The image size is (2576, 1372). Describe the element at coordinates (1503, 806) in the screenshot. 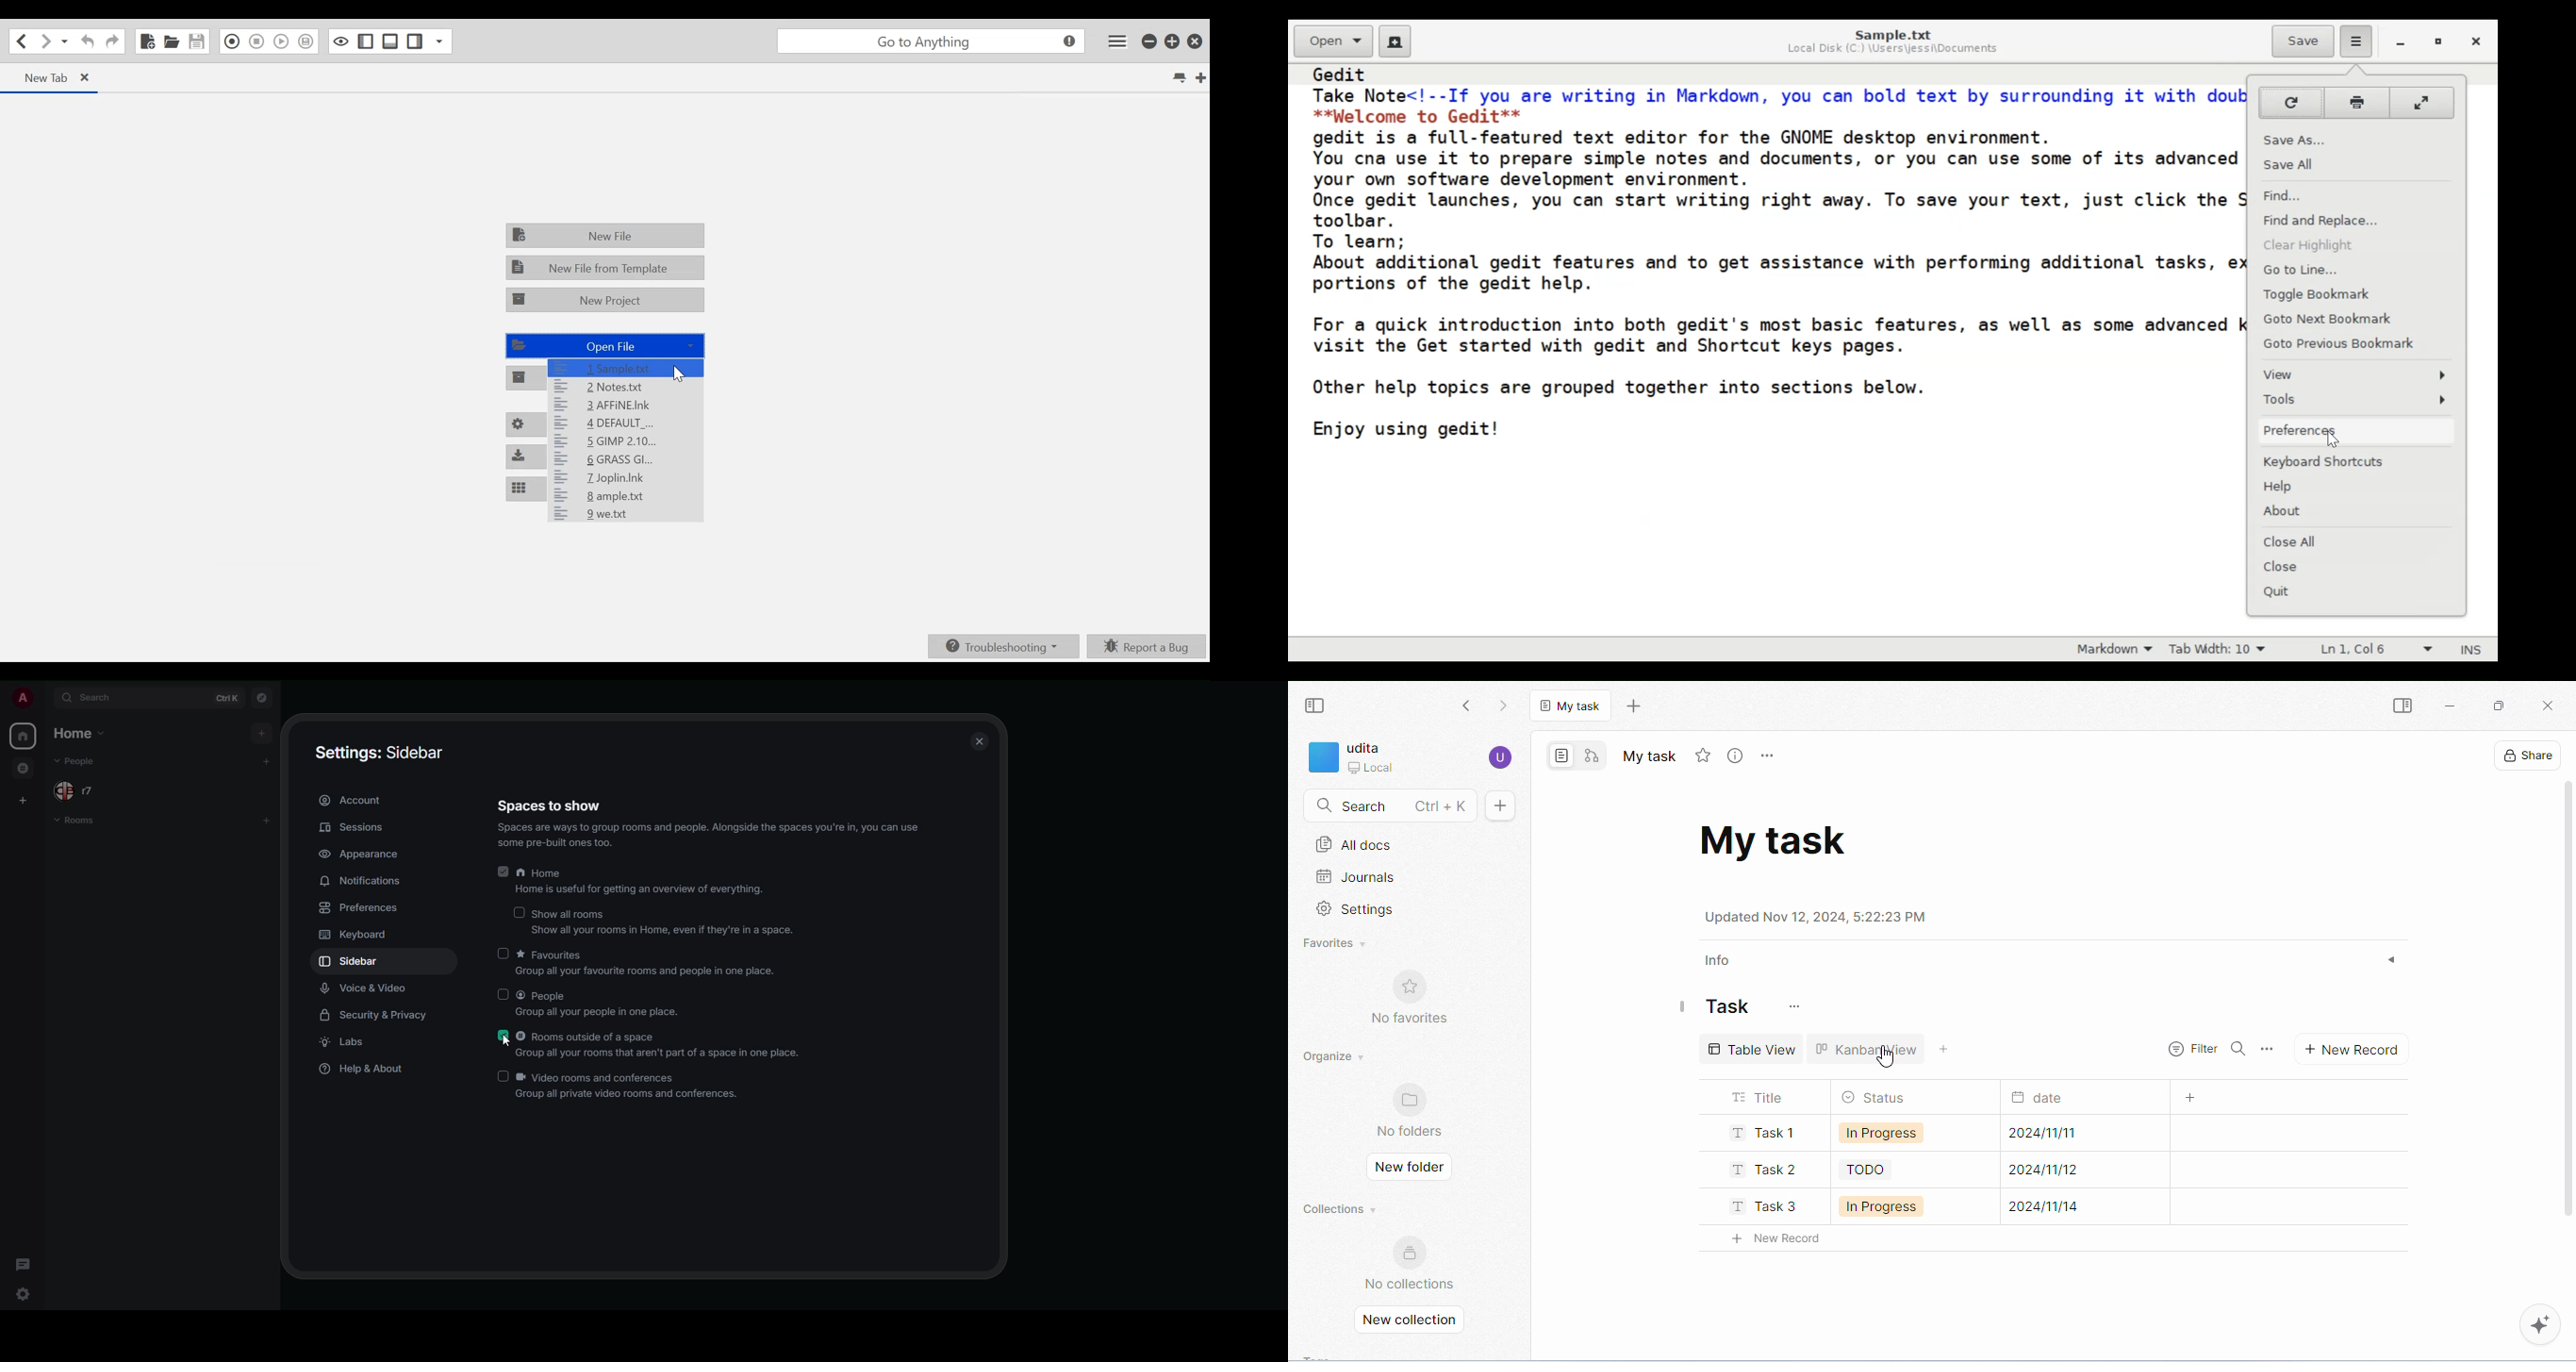

I see `new doc` at that location.